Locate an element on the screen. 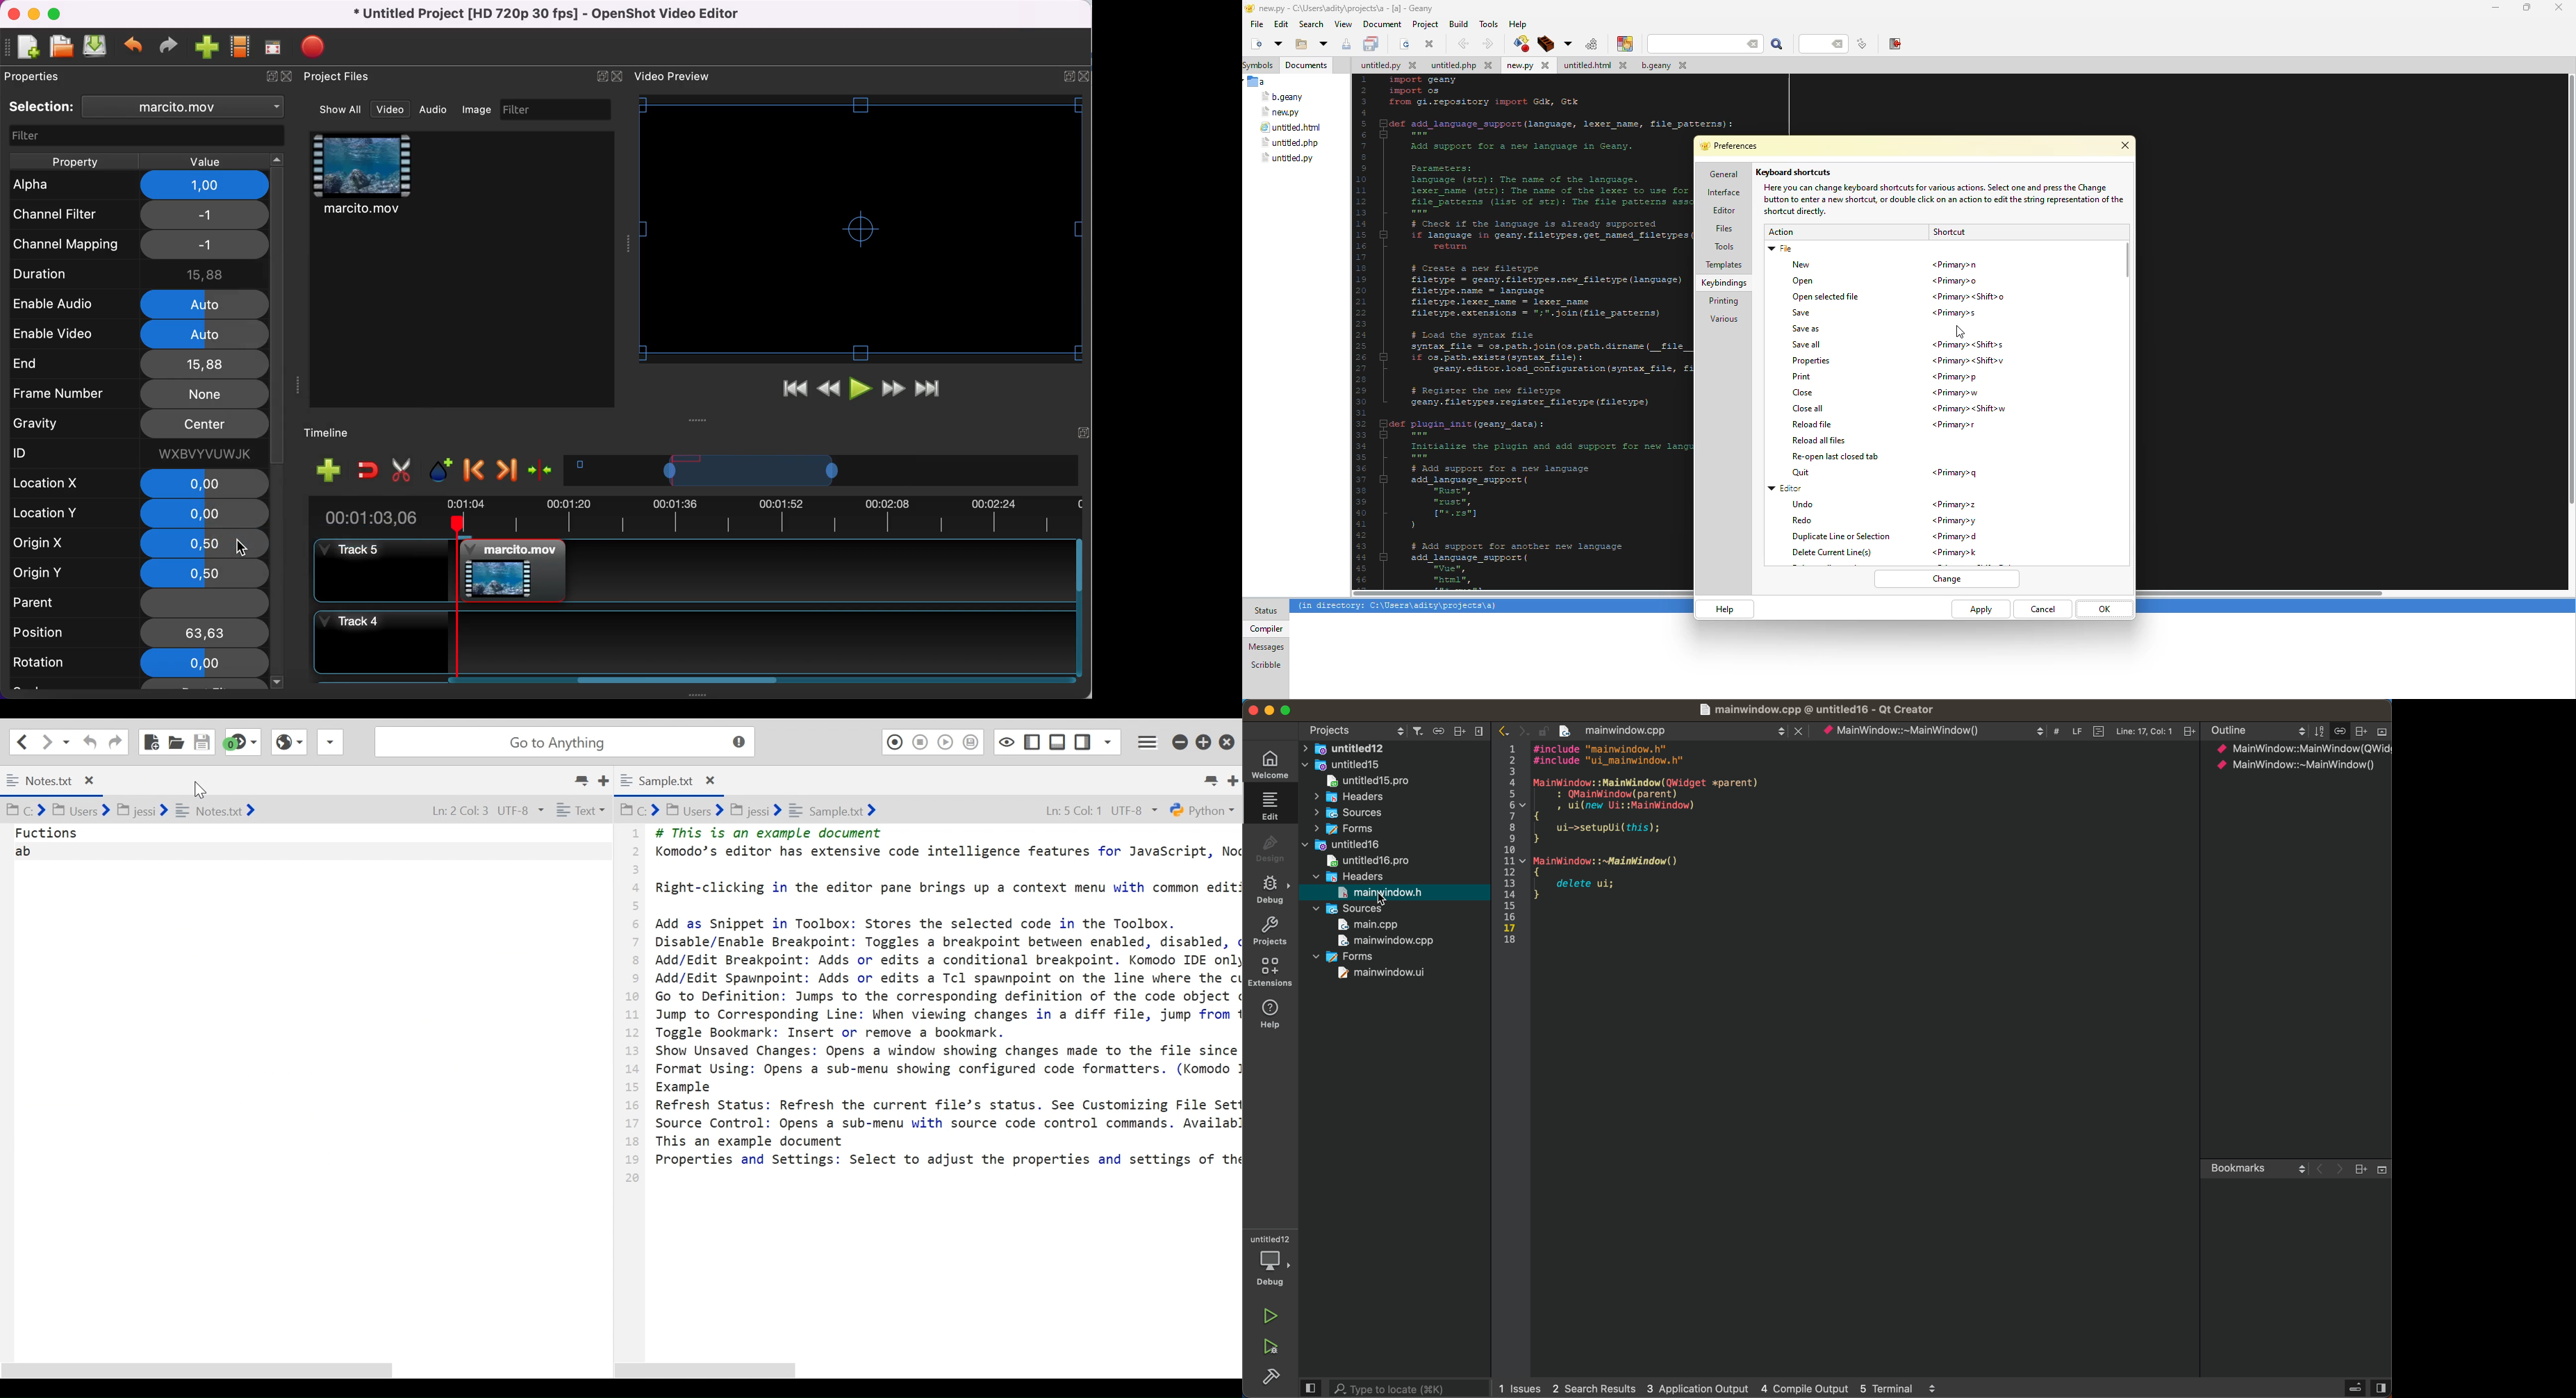 The width and height of the screenshot is (2576, 1400). gravity center is located at coordinates (140, 425).